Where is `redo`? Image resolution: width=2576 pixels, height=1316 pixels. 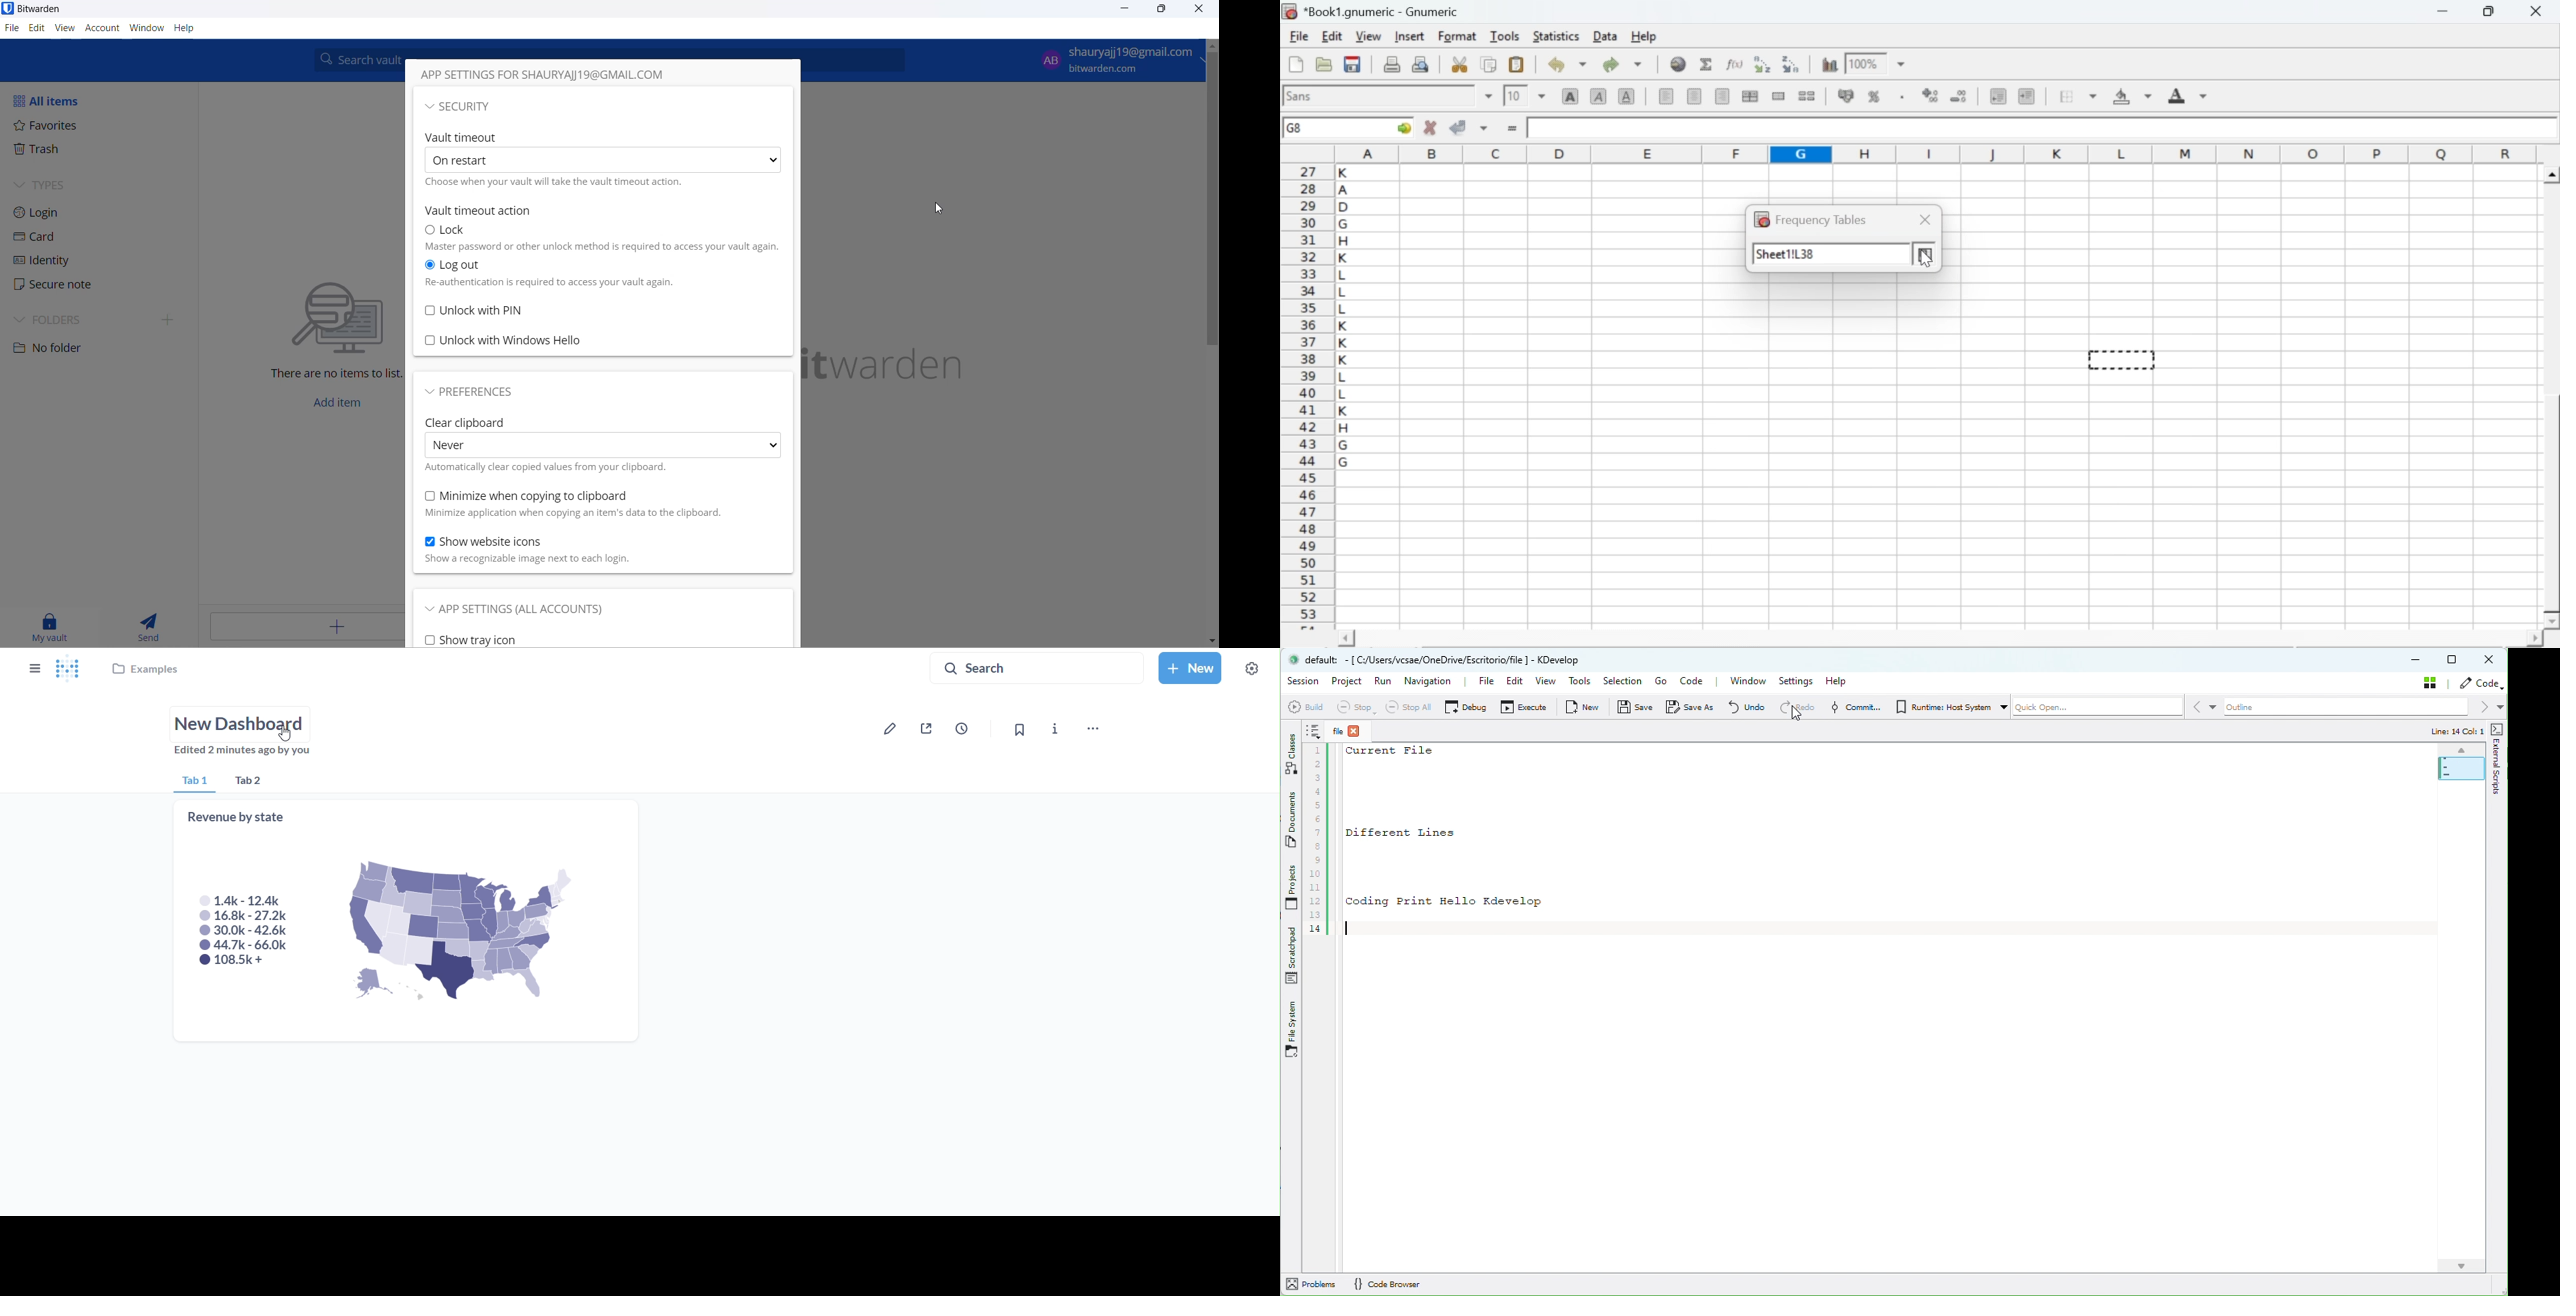 redo is located at coordinates (1622, 64).